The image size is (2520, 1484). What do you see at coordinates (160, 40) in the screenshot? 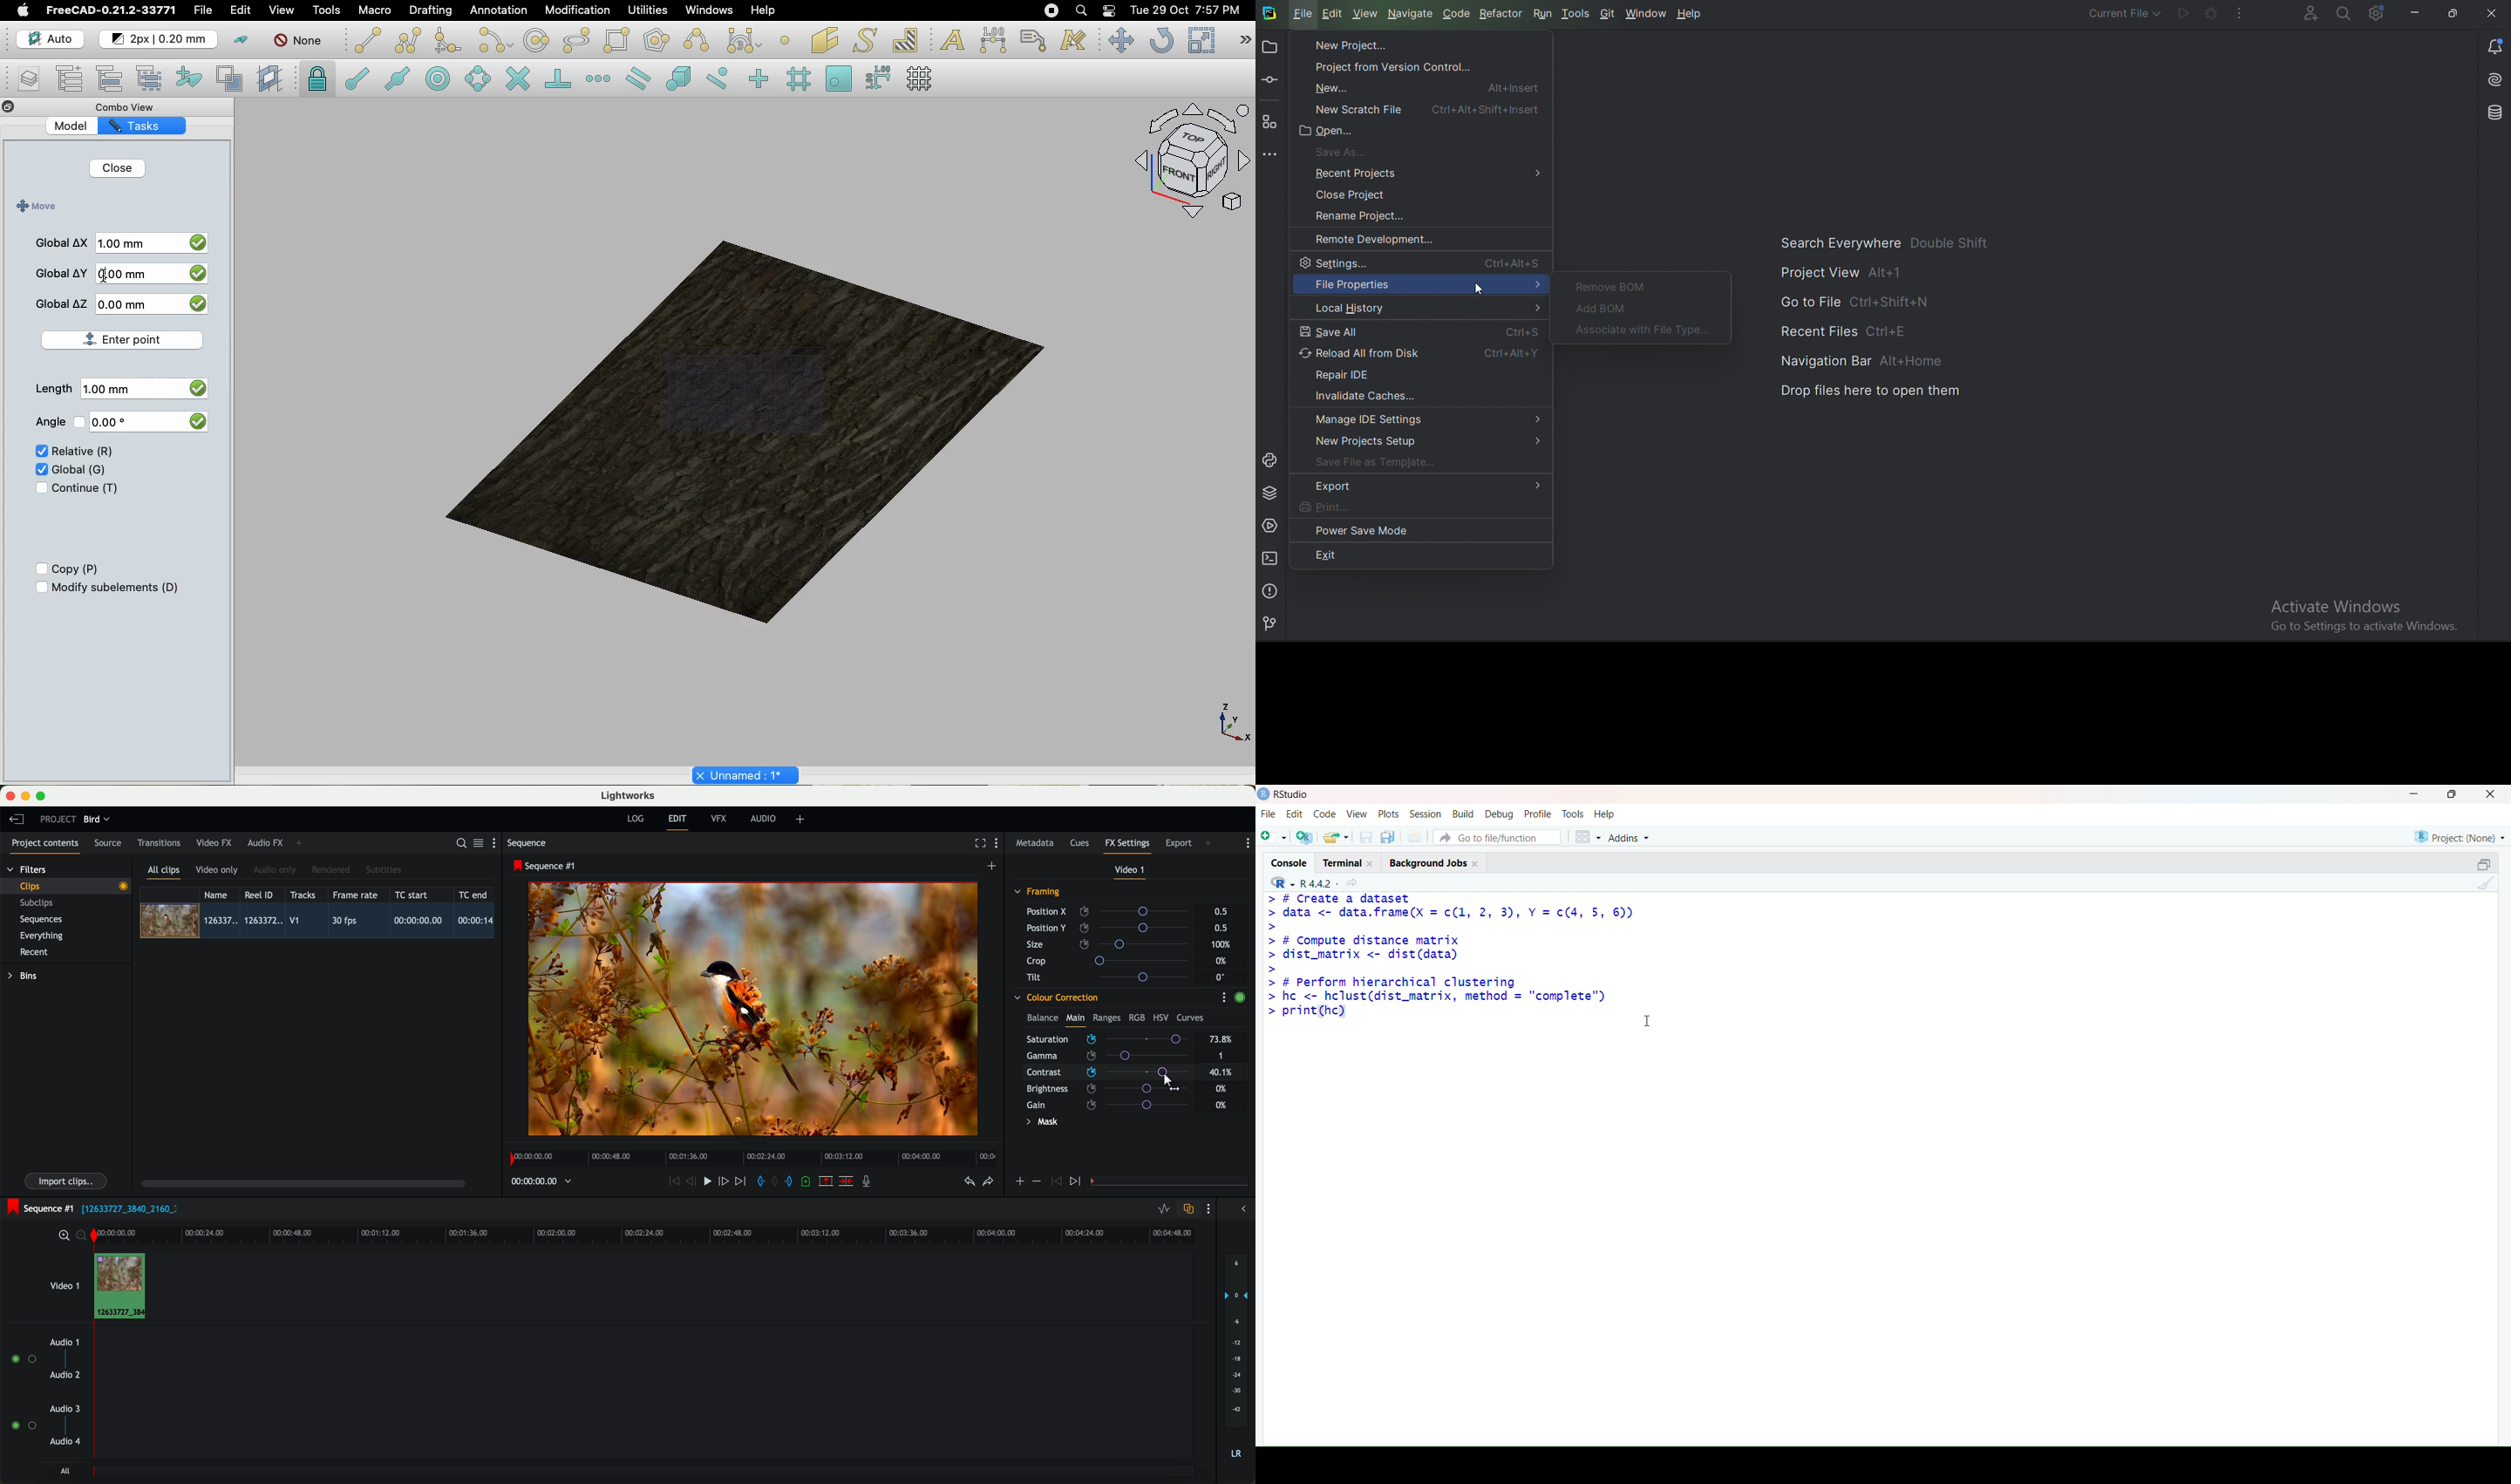
I see `Change default for new objects` at bounding box center [160, 40].